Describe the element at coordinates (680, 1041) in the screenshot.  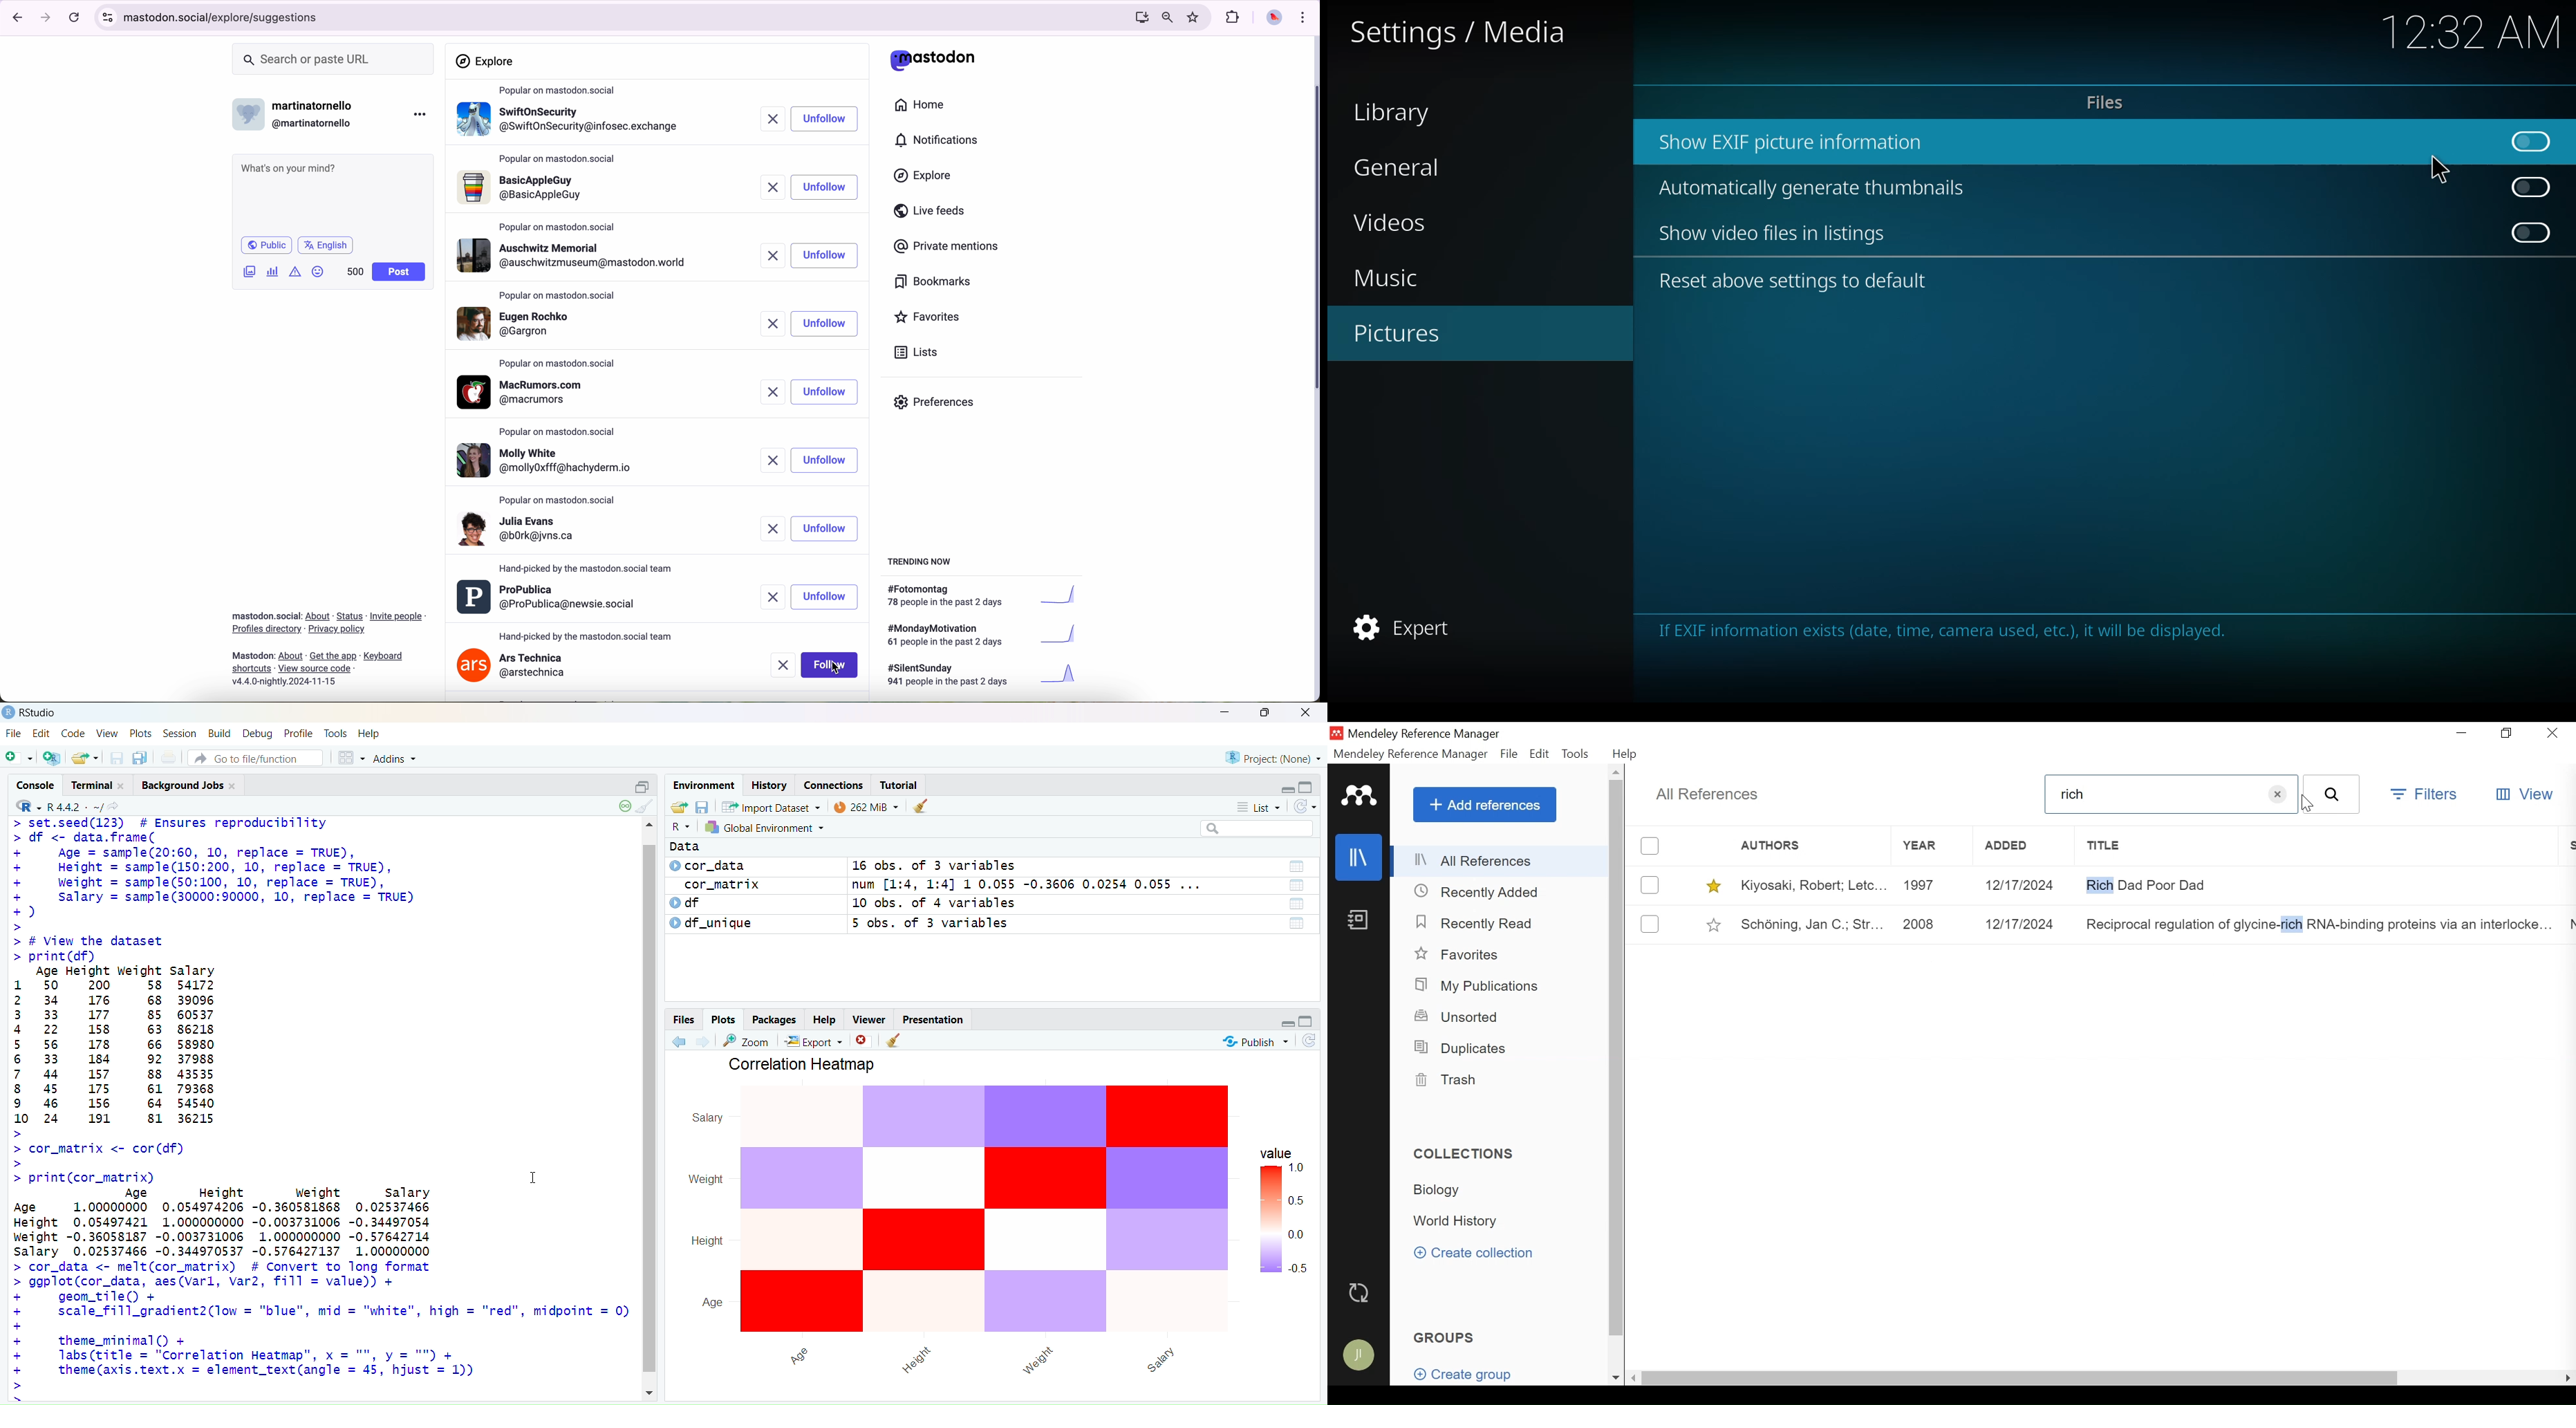
I see `Go back to the previous source location (Ctrl + F9)` at that location.